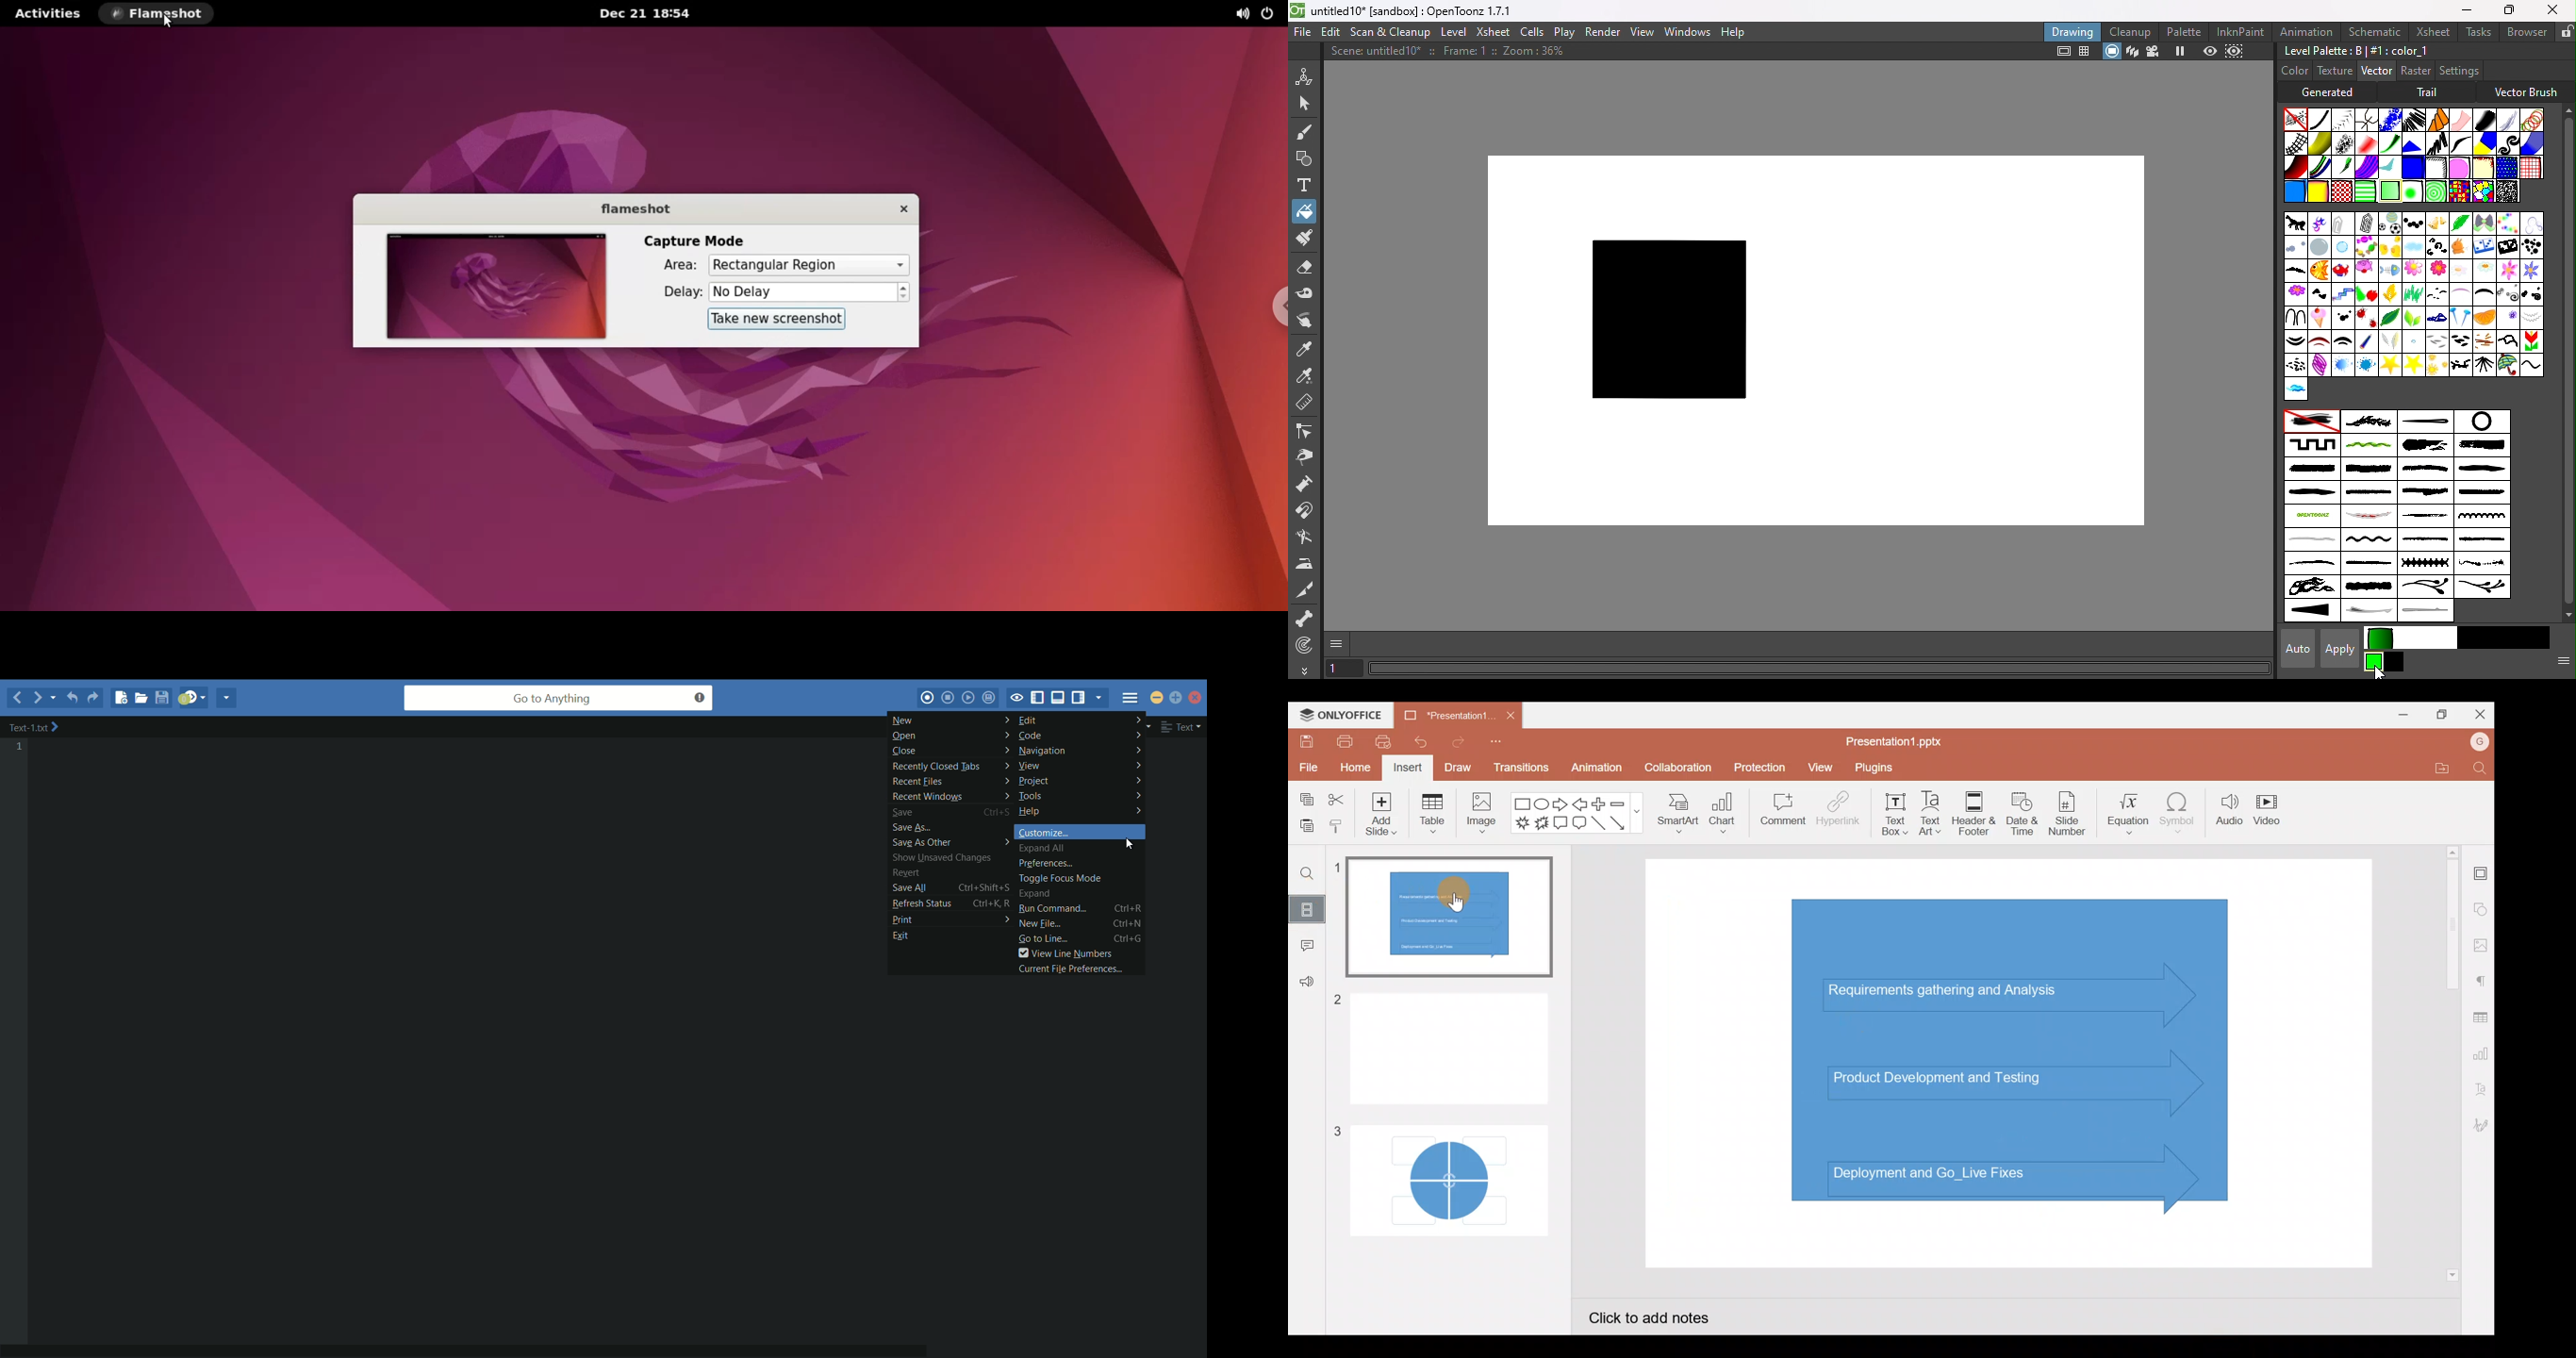 Image resolution: width=2576 pixels, height=1372 pixels. Describe the element at coordinates (2486, 445) in the screenshot. I see `Large_brush2` at that location.